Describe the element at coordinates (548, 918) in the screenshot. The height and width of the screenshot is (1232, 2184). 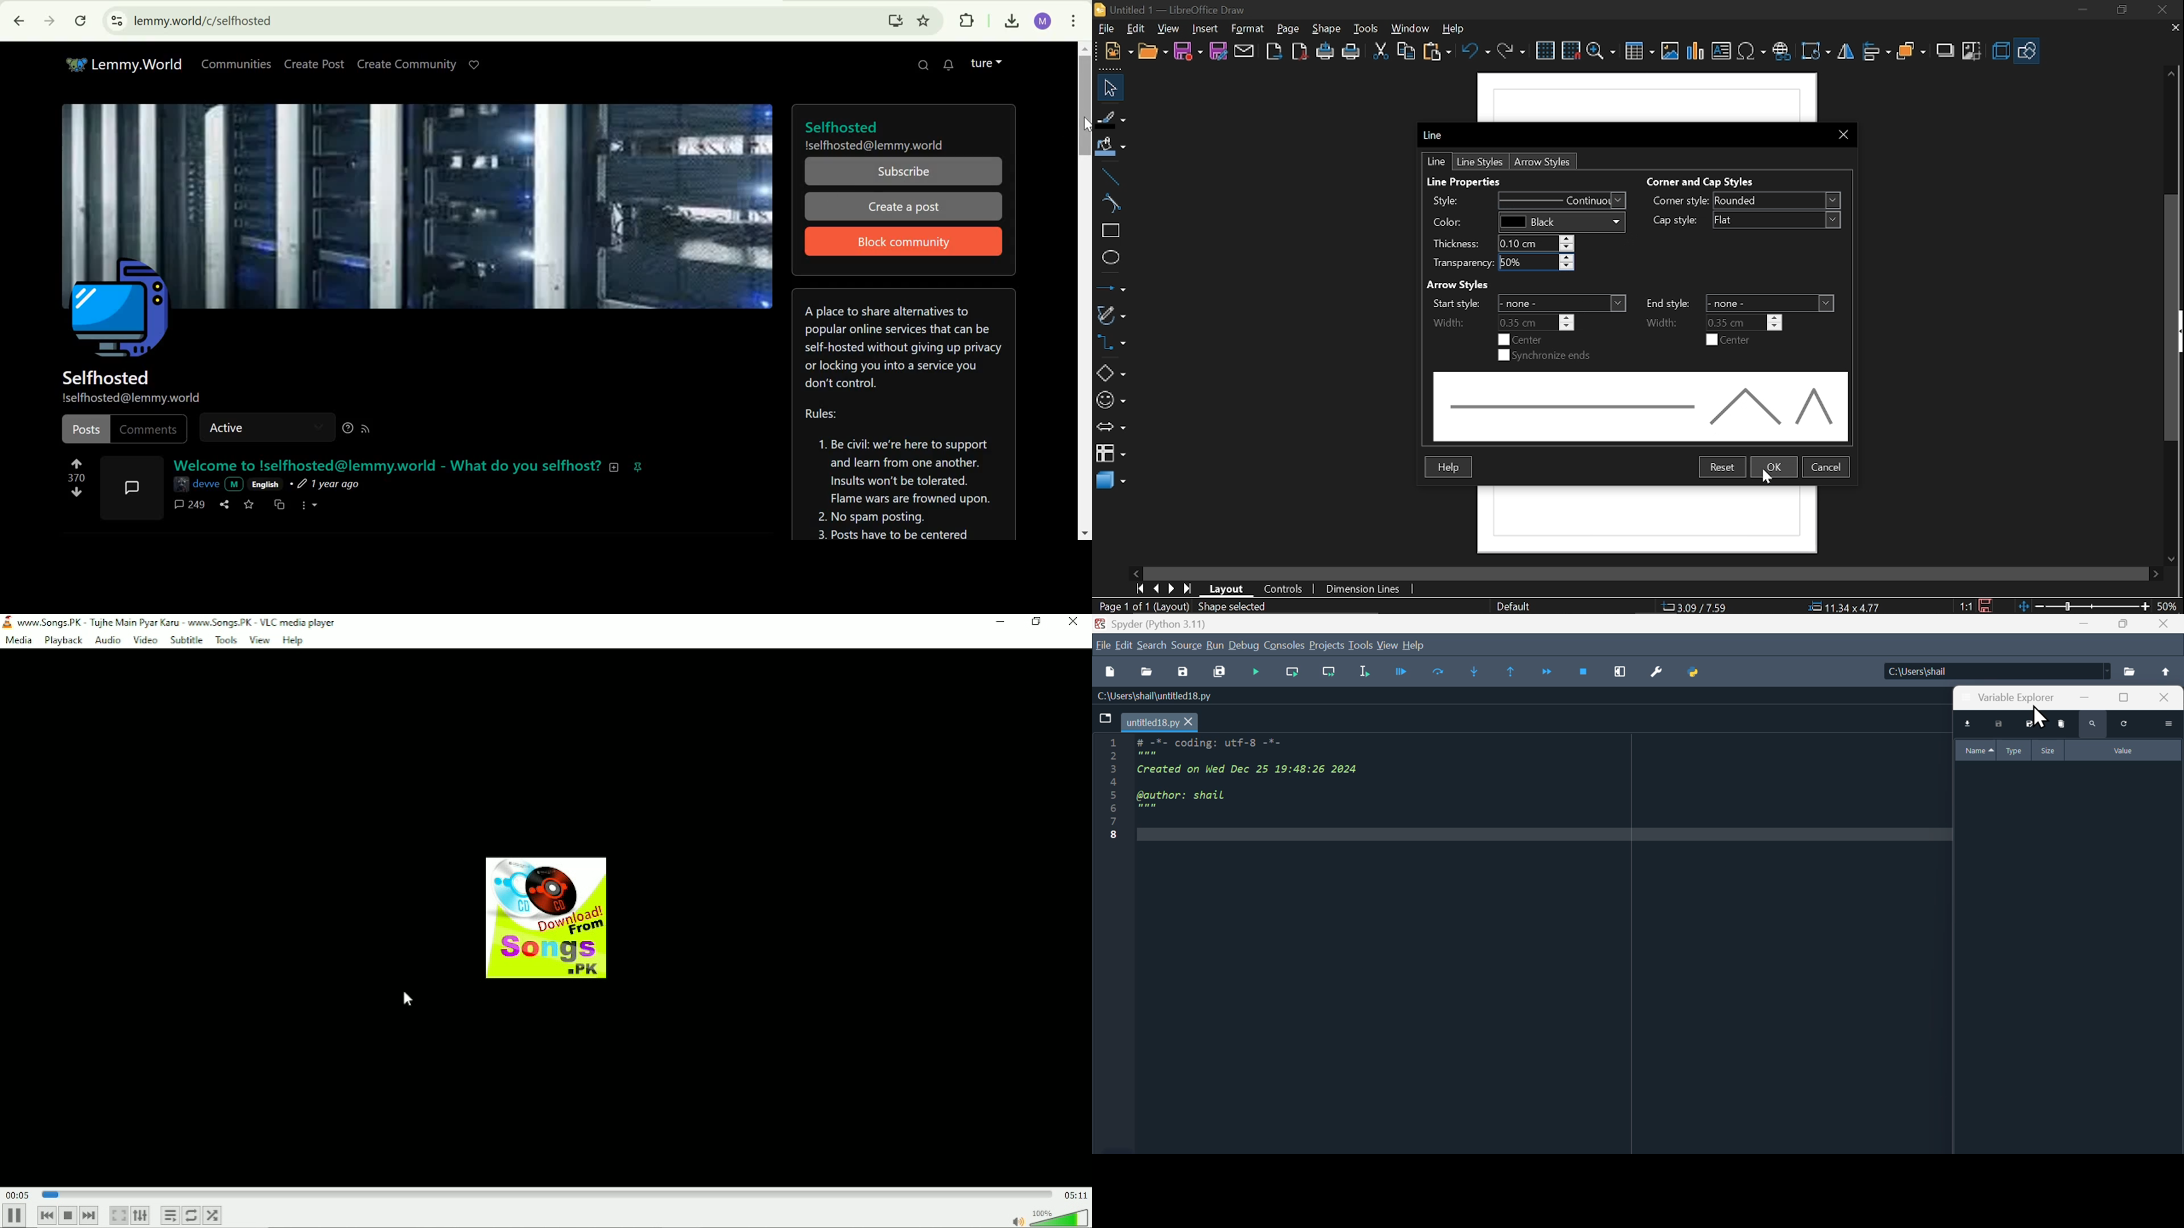
I see `Audio track` at that location.